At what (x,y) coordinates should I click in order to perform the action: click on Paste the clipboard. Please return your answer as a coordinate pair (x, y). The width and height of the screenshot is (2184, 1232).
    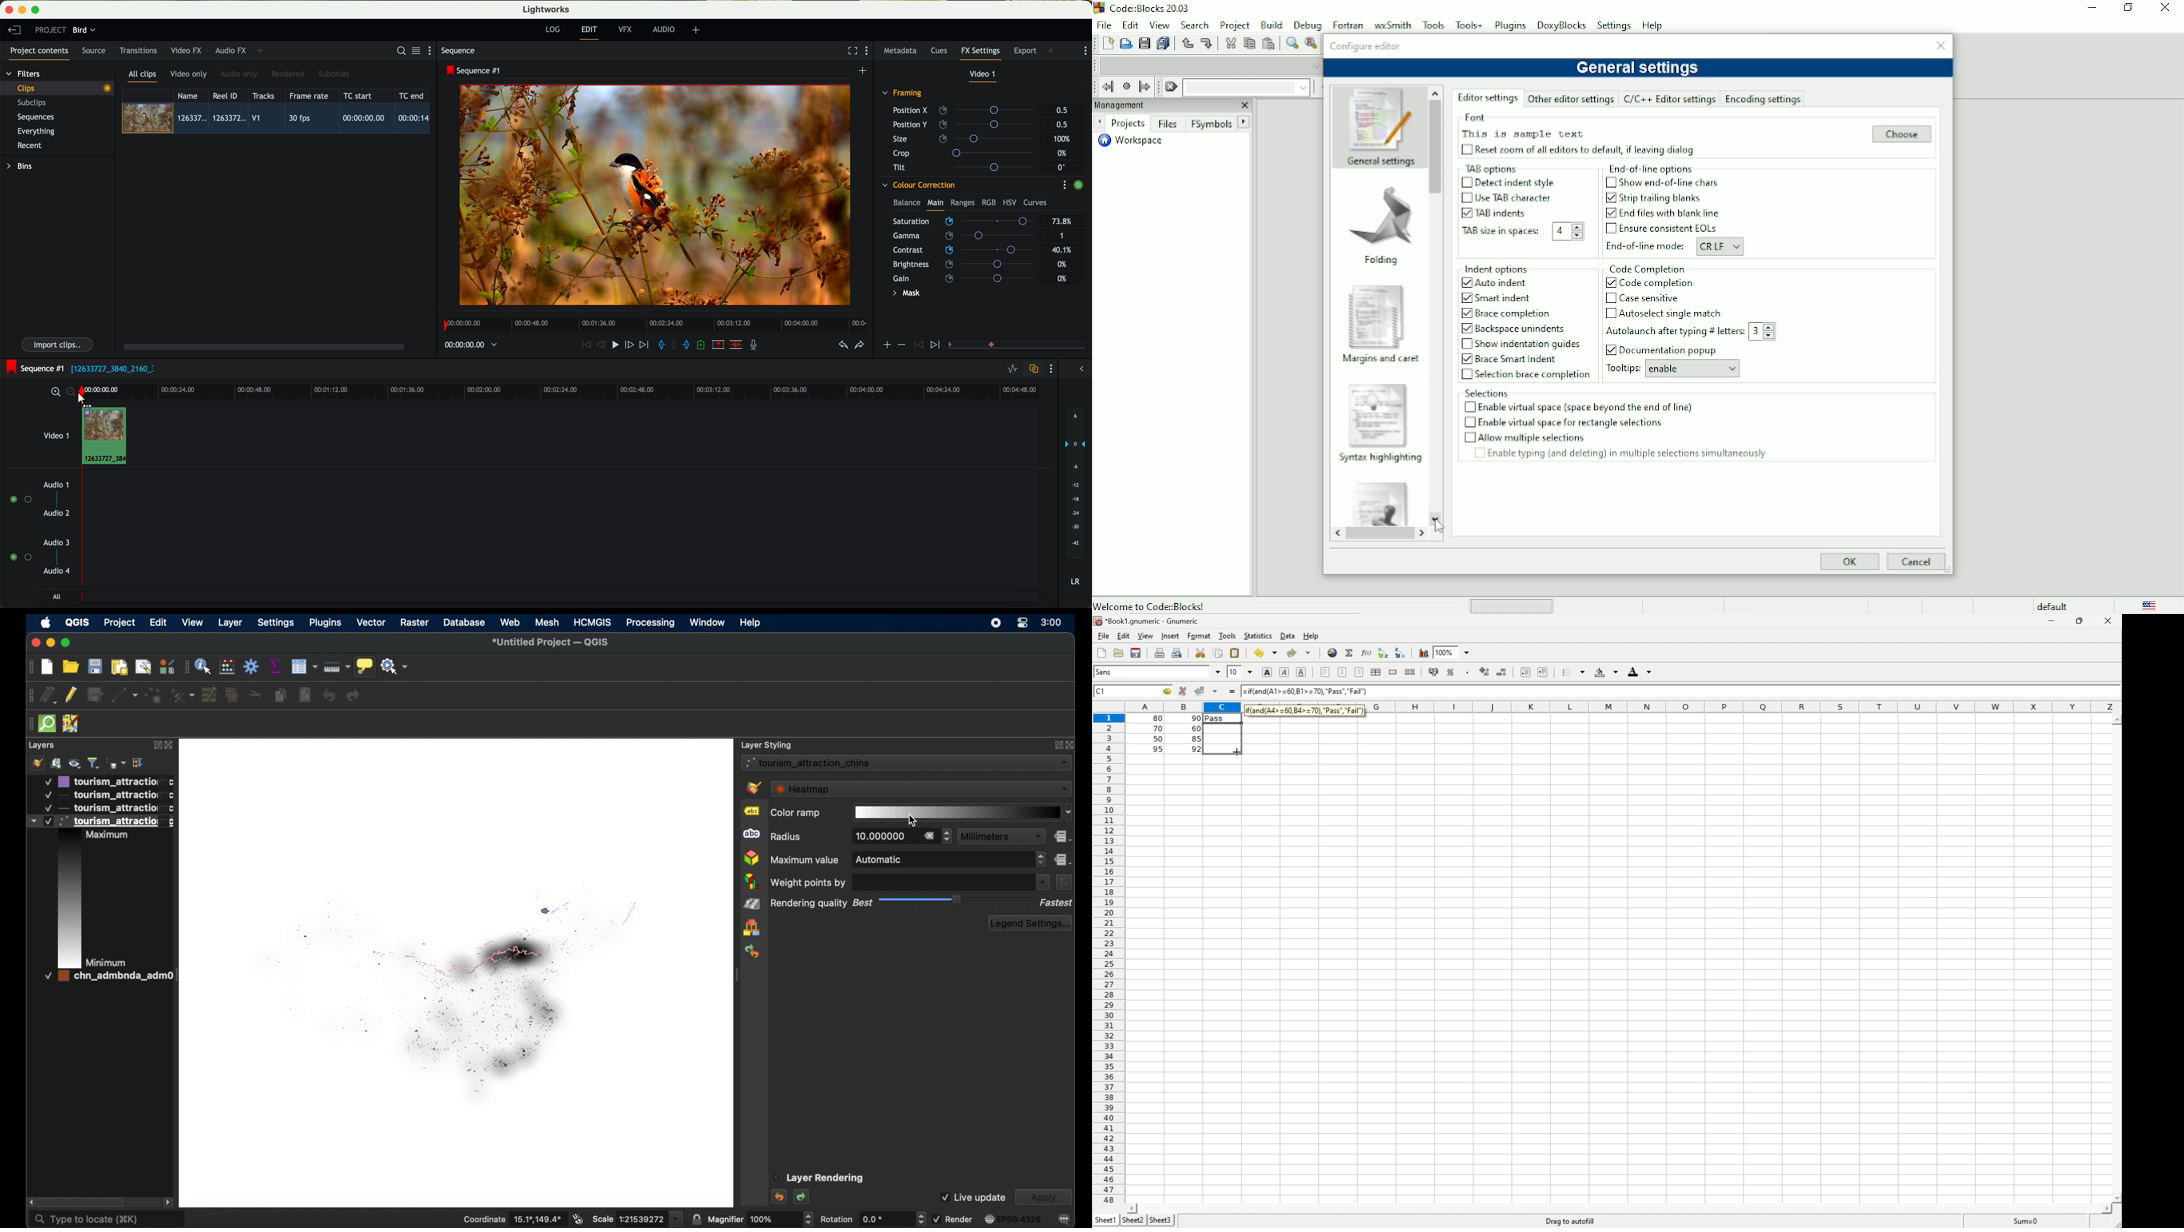
    Looking at the image, I should click on (1236, 653).